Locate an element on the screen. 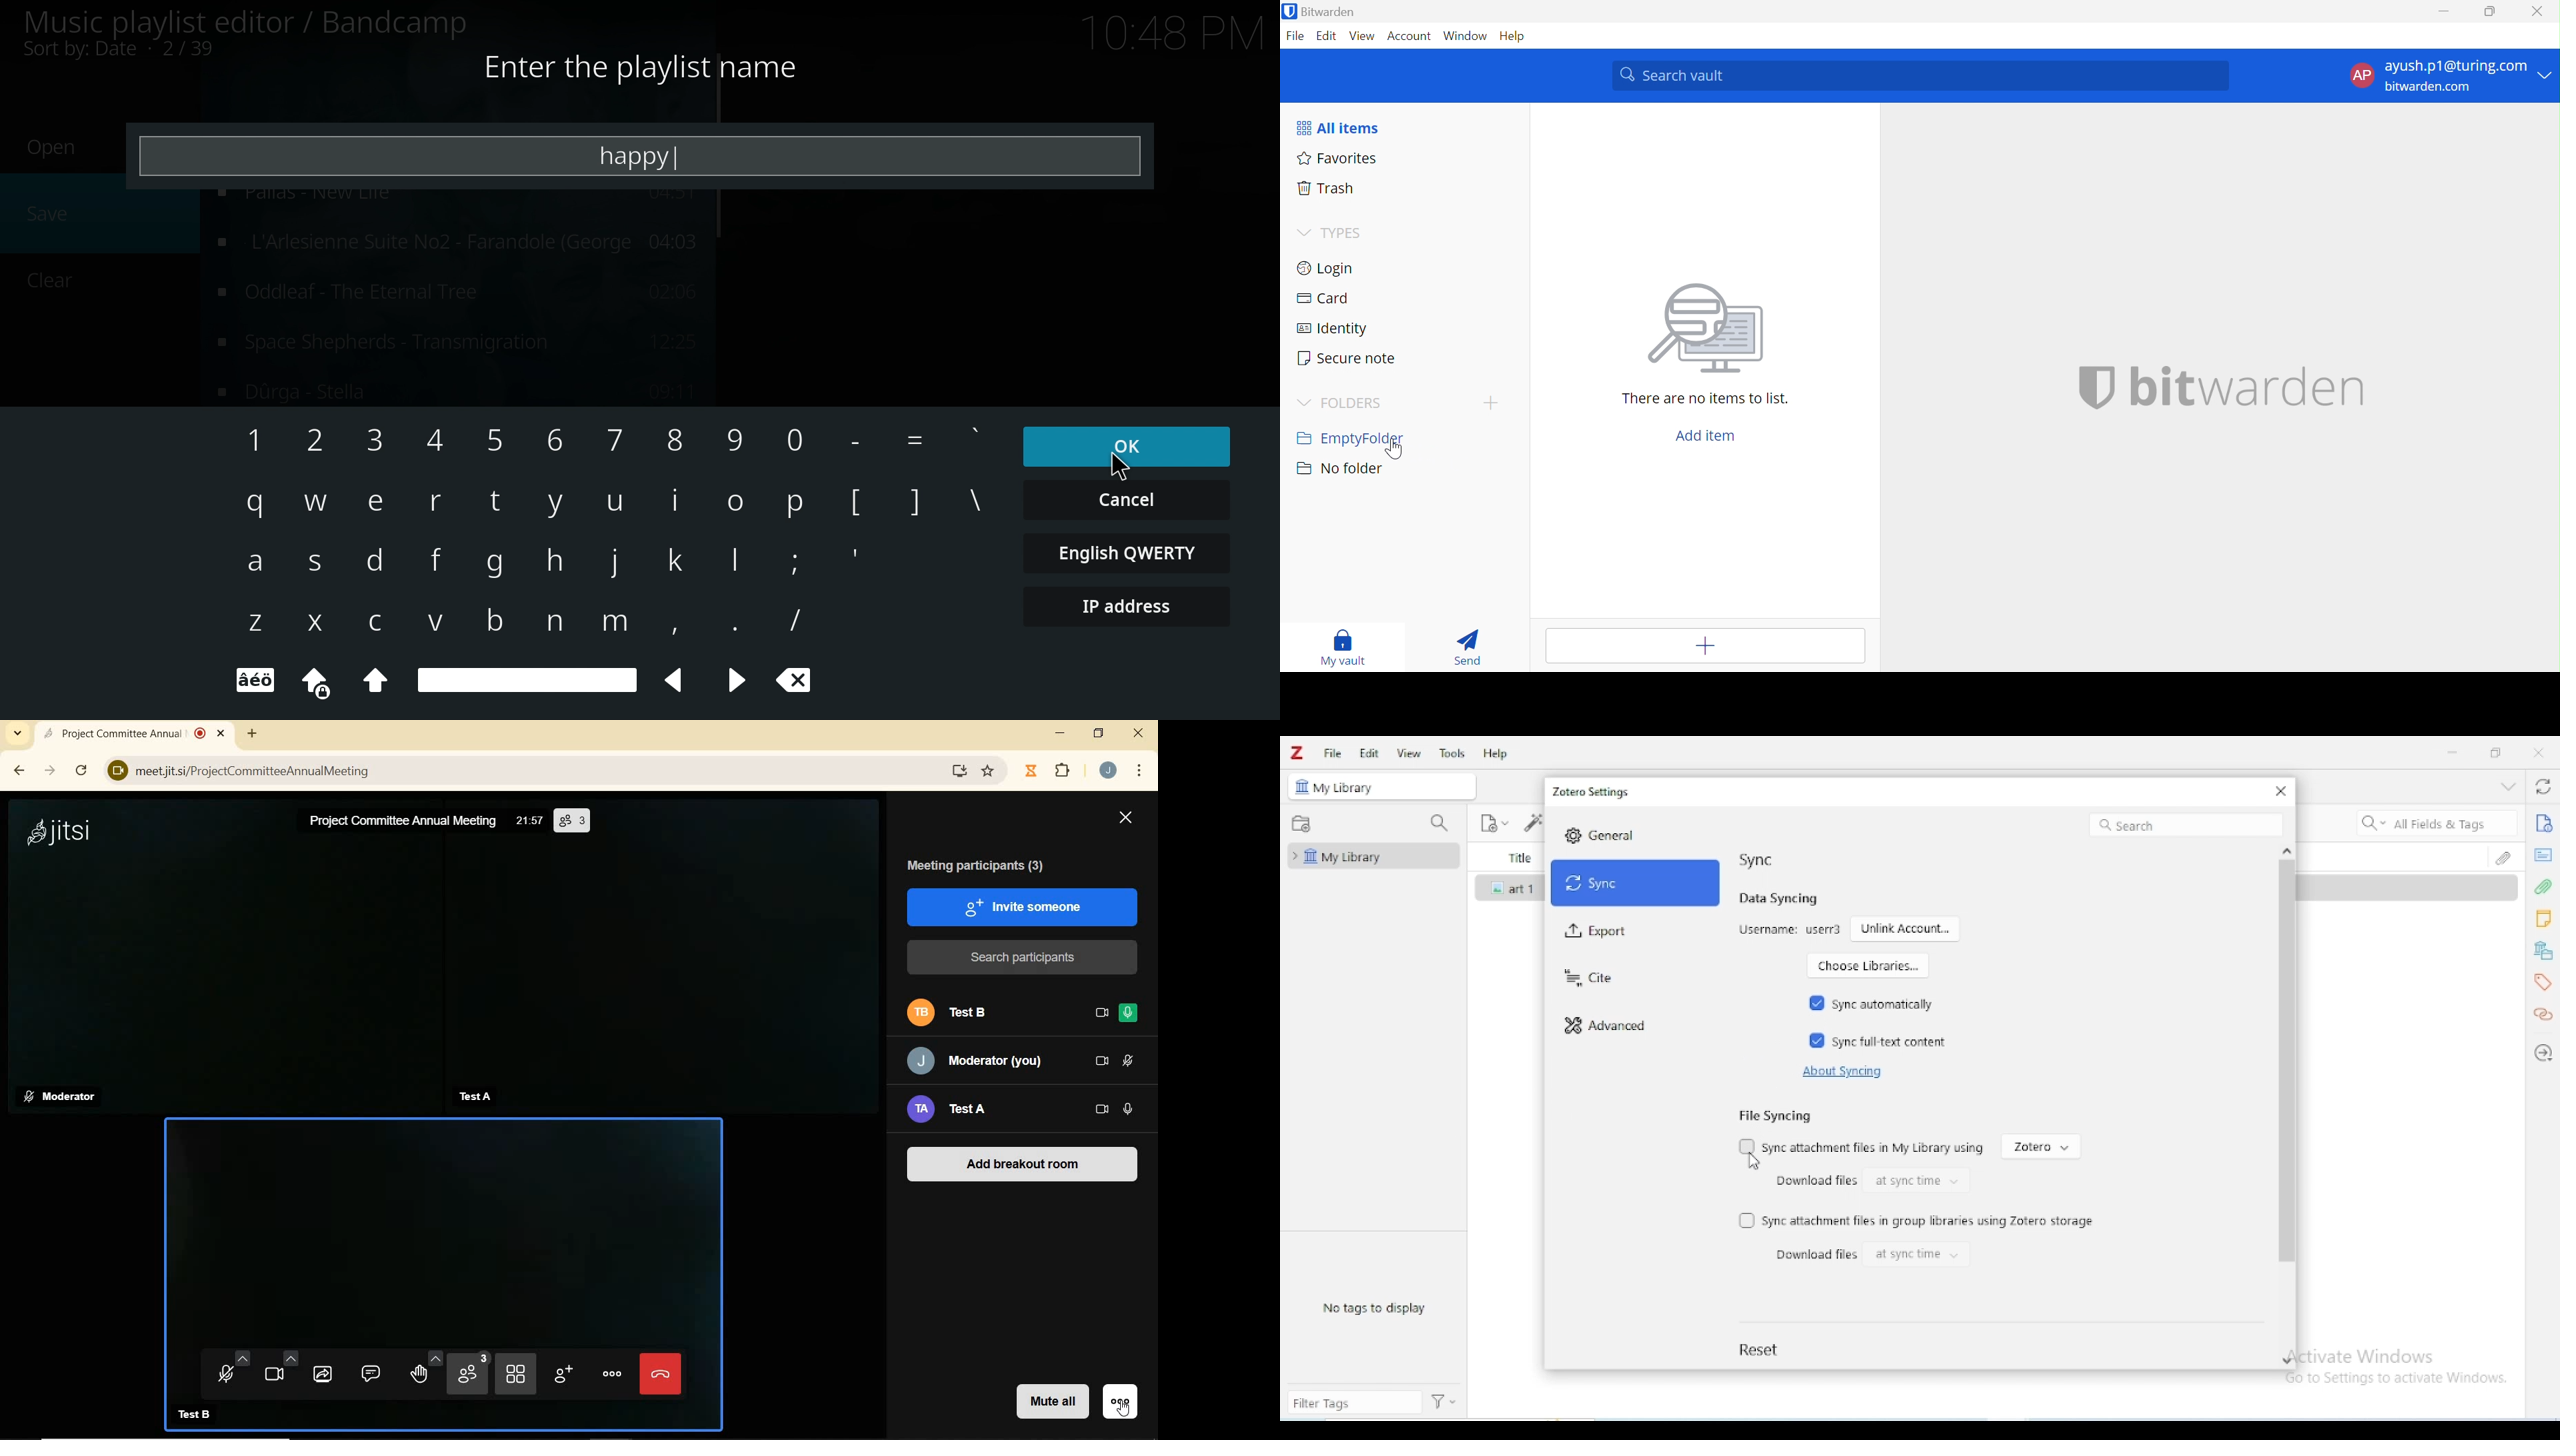 This screenshot has width=2576, height=1456. minimize is located at coordinates (2453, 753).